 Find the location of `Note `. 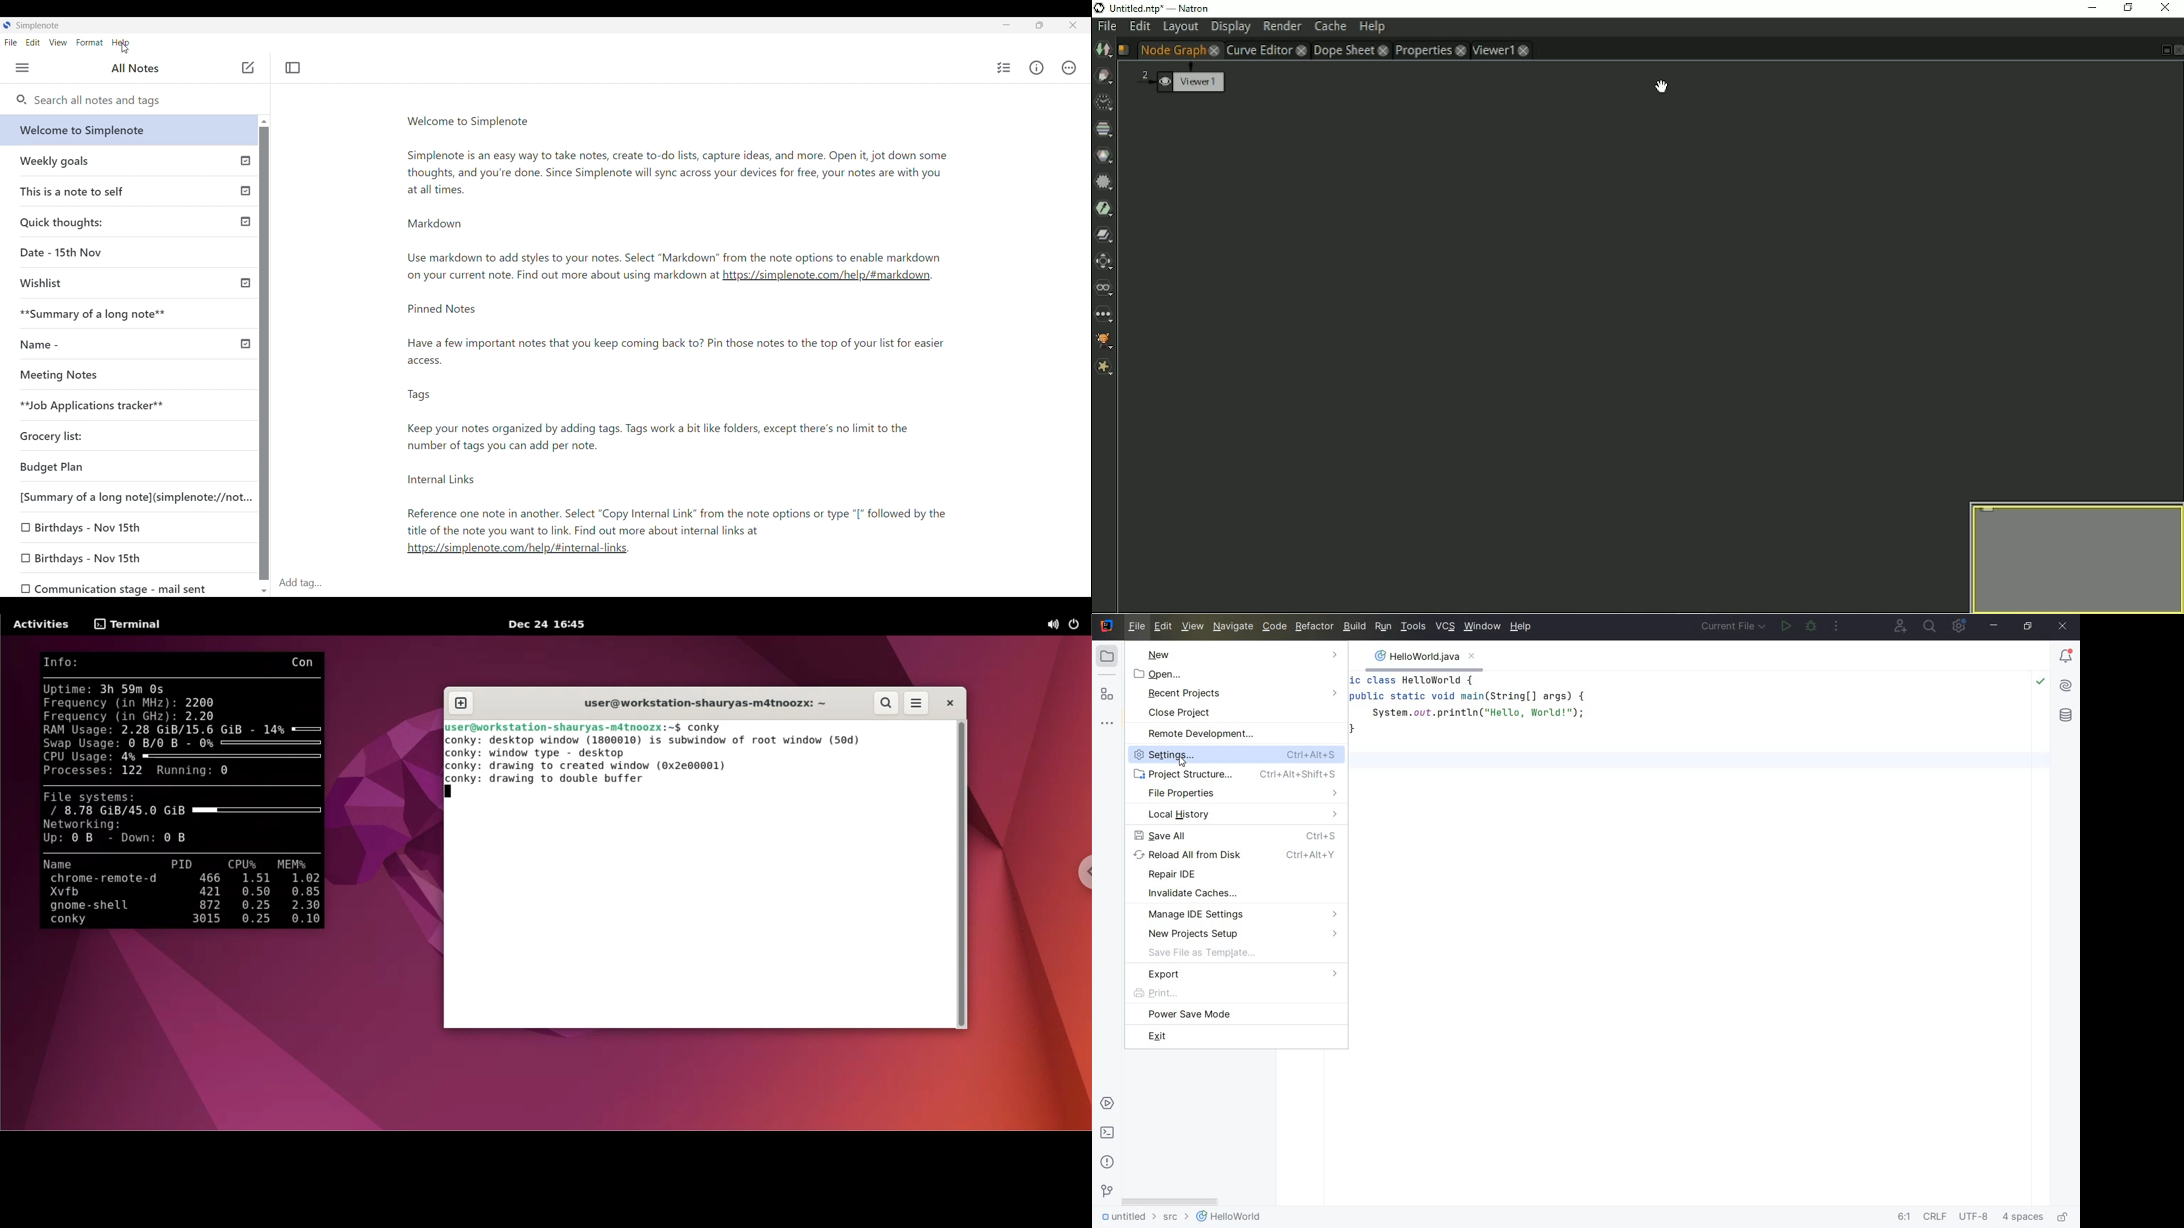

Note  is located at coordinates (559, 277).